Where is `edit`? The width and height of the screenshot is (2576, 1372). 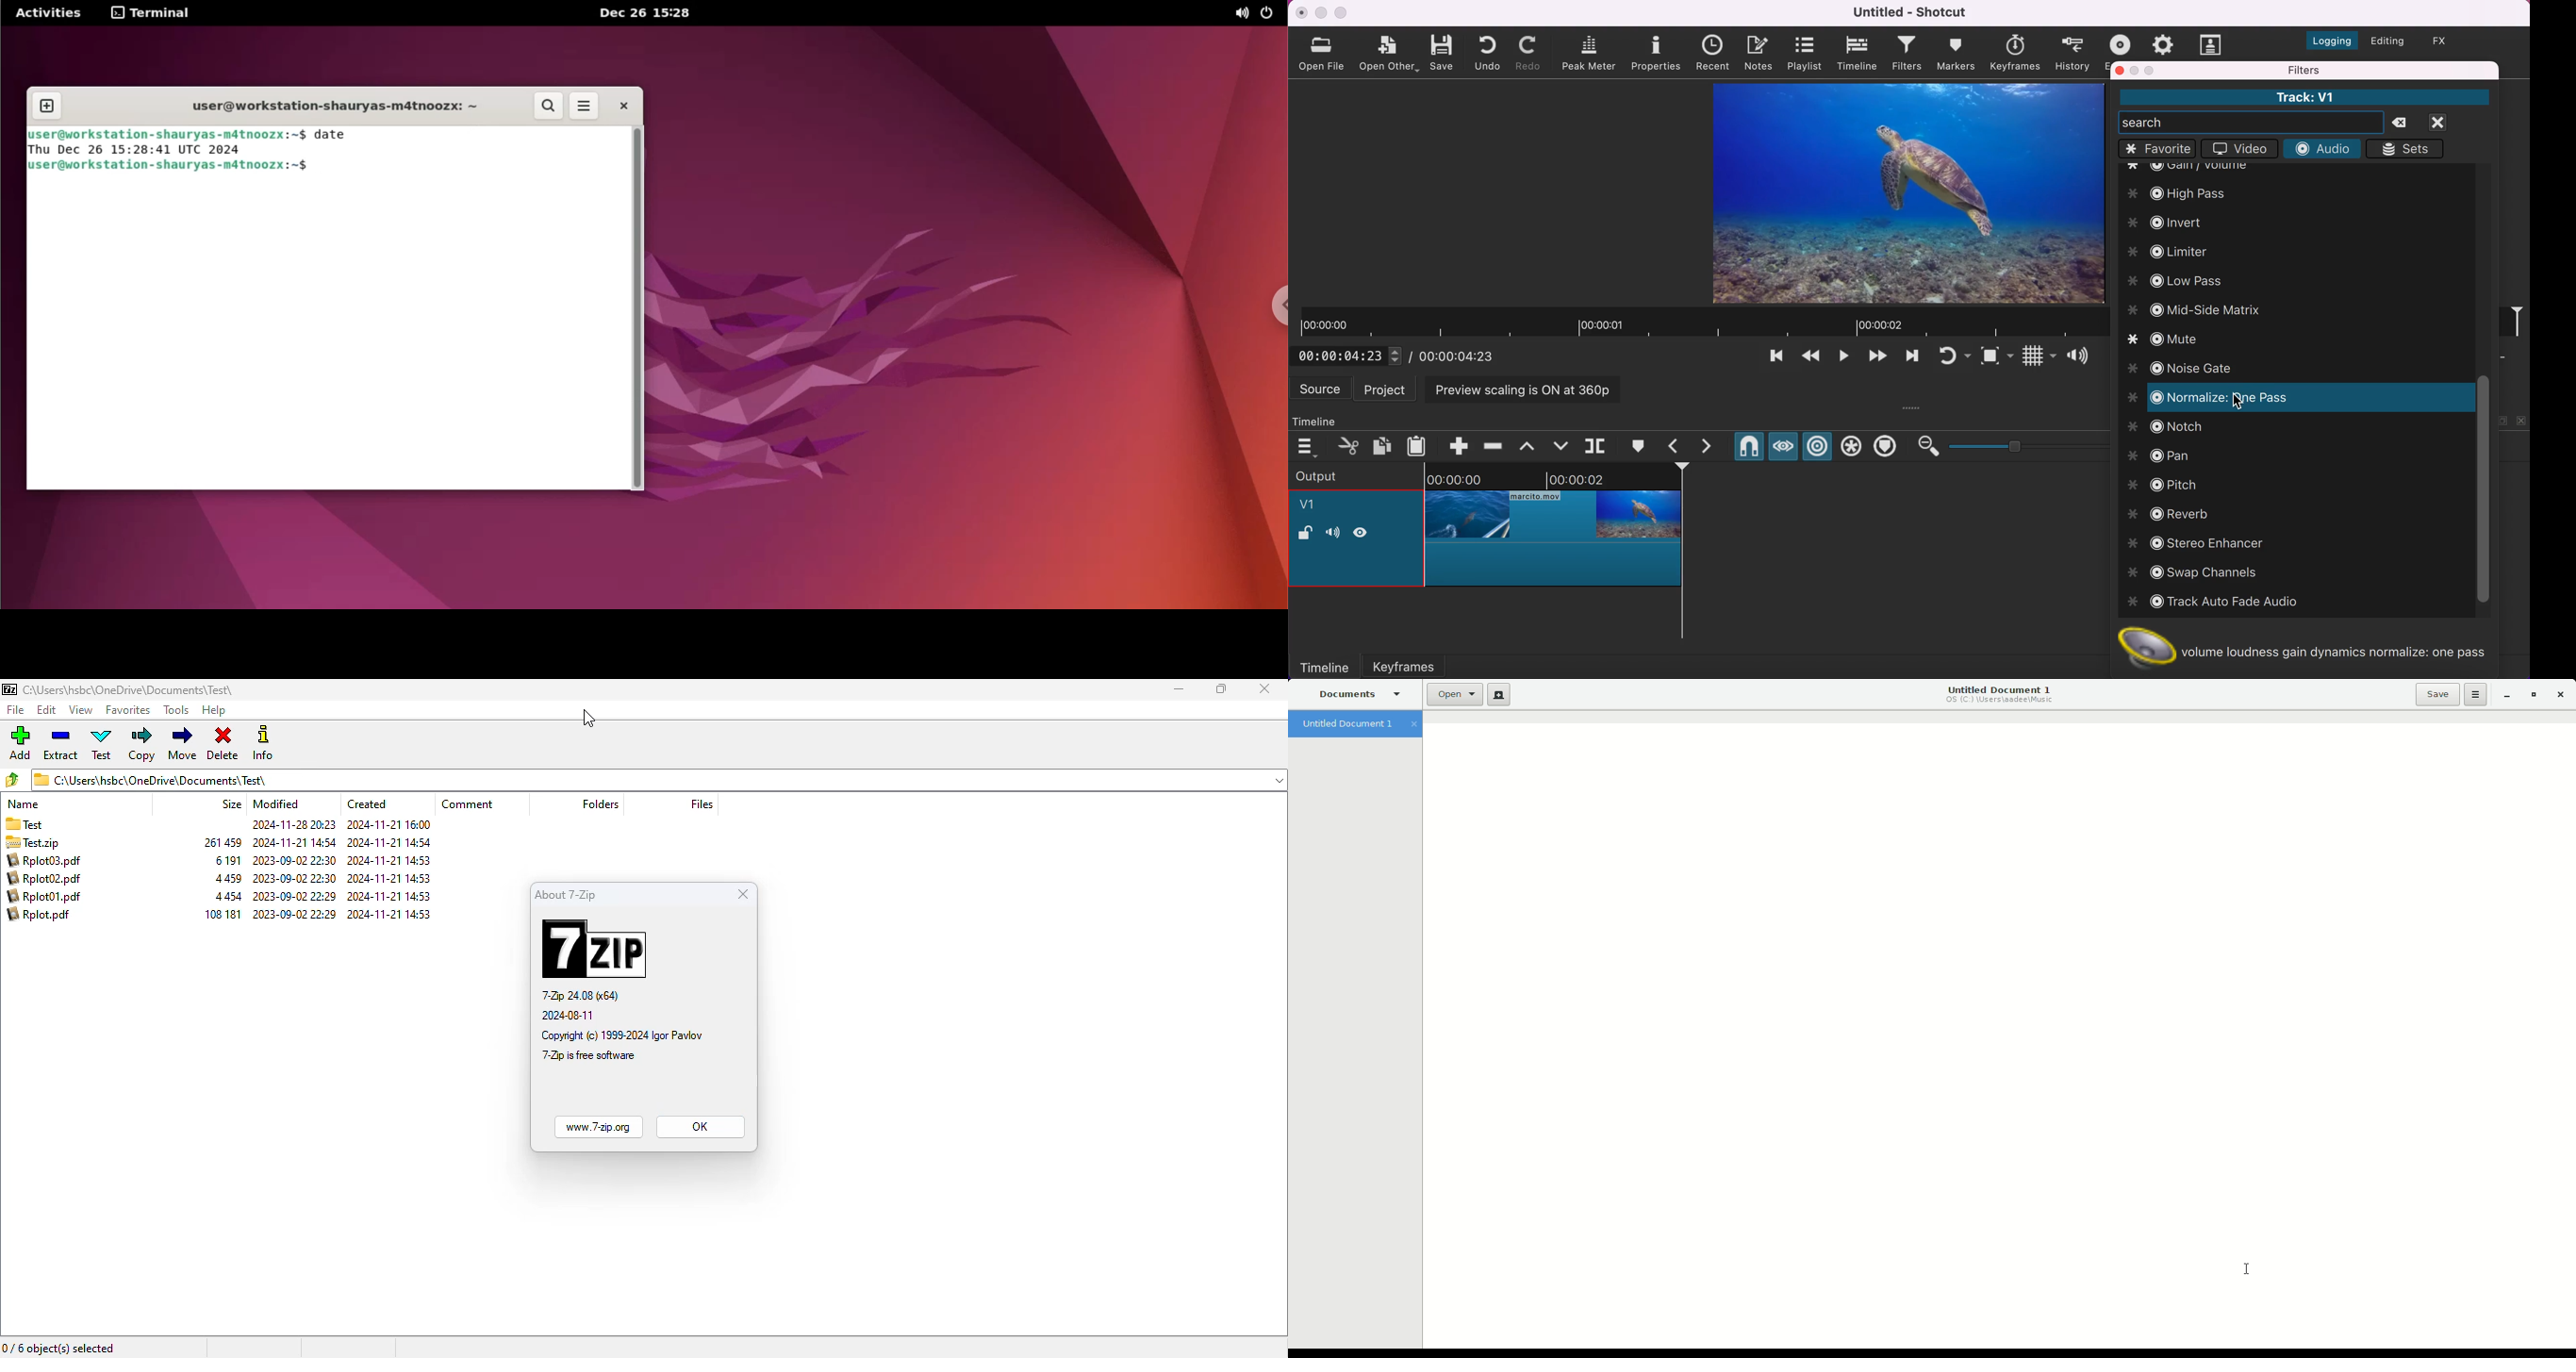
edit is located at coordinates (46, 710).